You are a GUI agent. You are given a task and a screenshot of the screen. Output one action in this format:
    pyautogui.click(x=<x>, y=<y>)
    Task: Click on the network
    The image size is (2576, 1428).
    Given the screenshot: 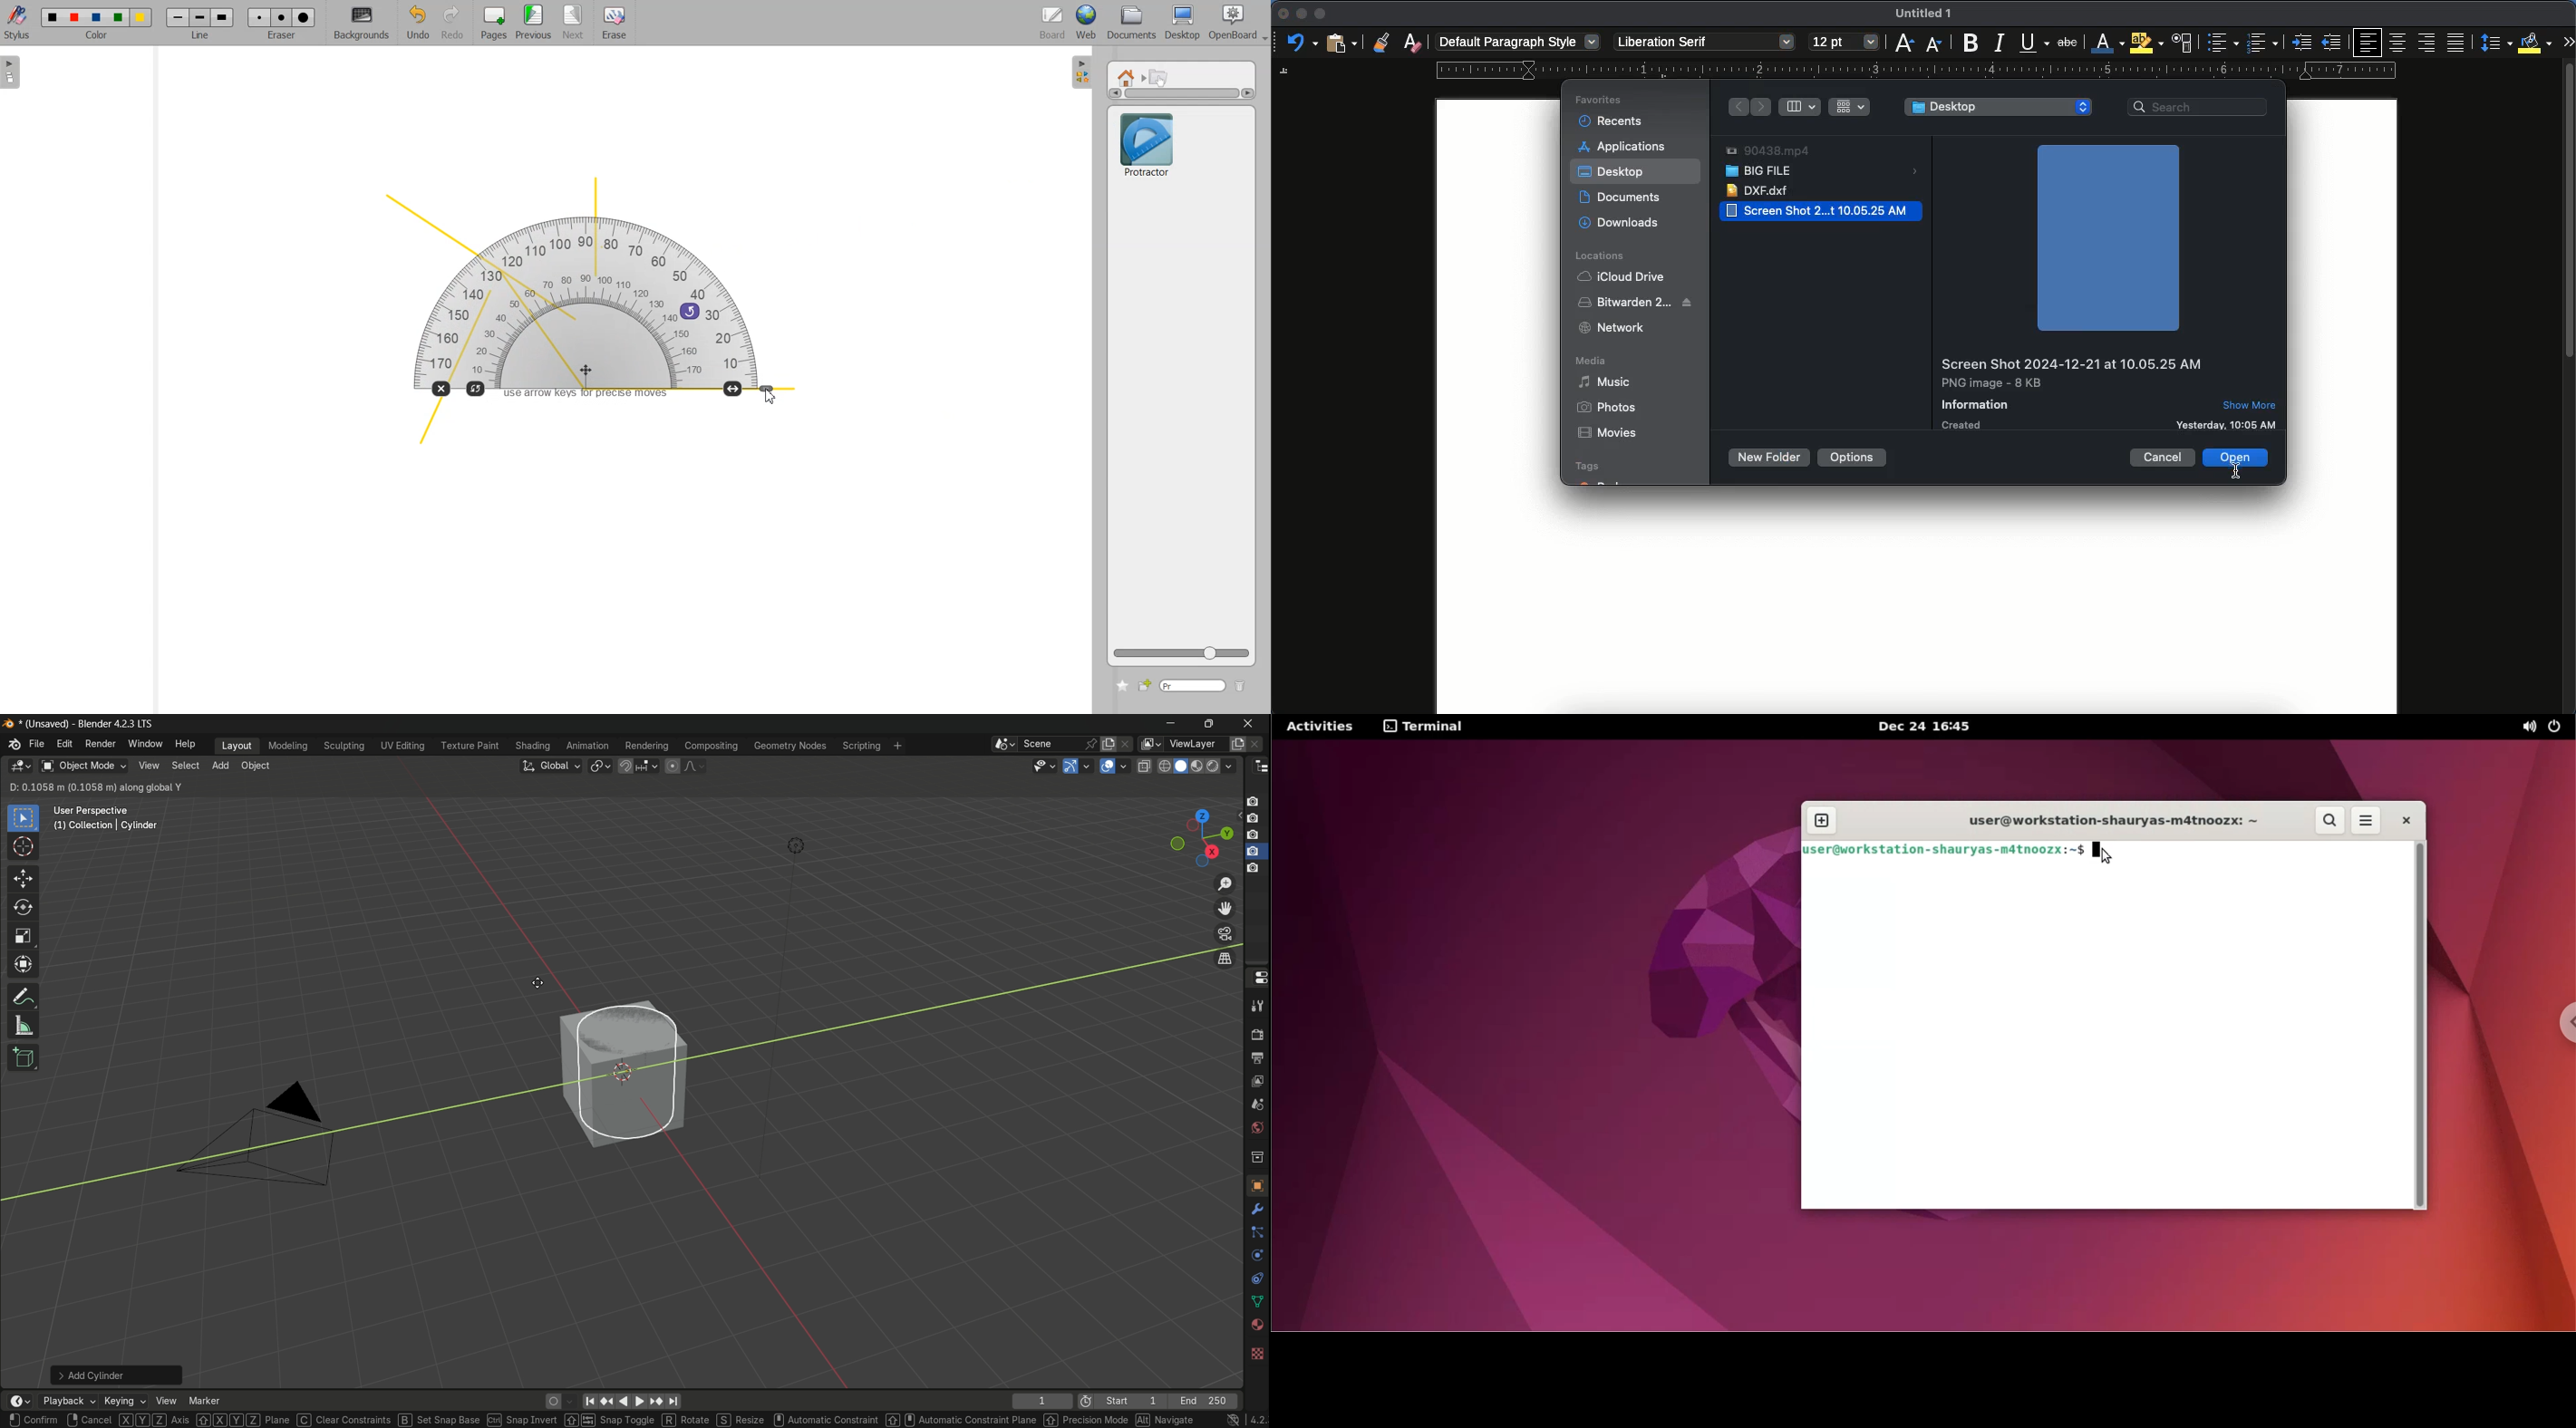 What is the action you would take?
    pyautogui.click(x=1612, y=327)
    